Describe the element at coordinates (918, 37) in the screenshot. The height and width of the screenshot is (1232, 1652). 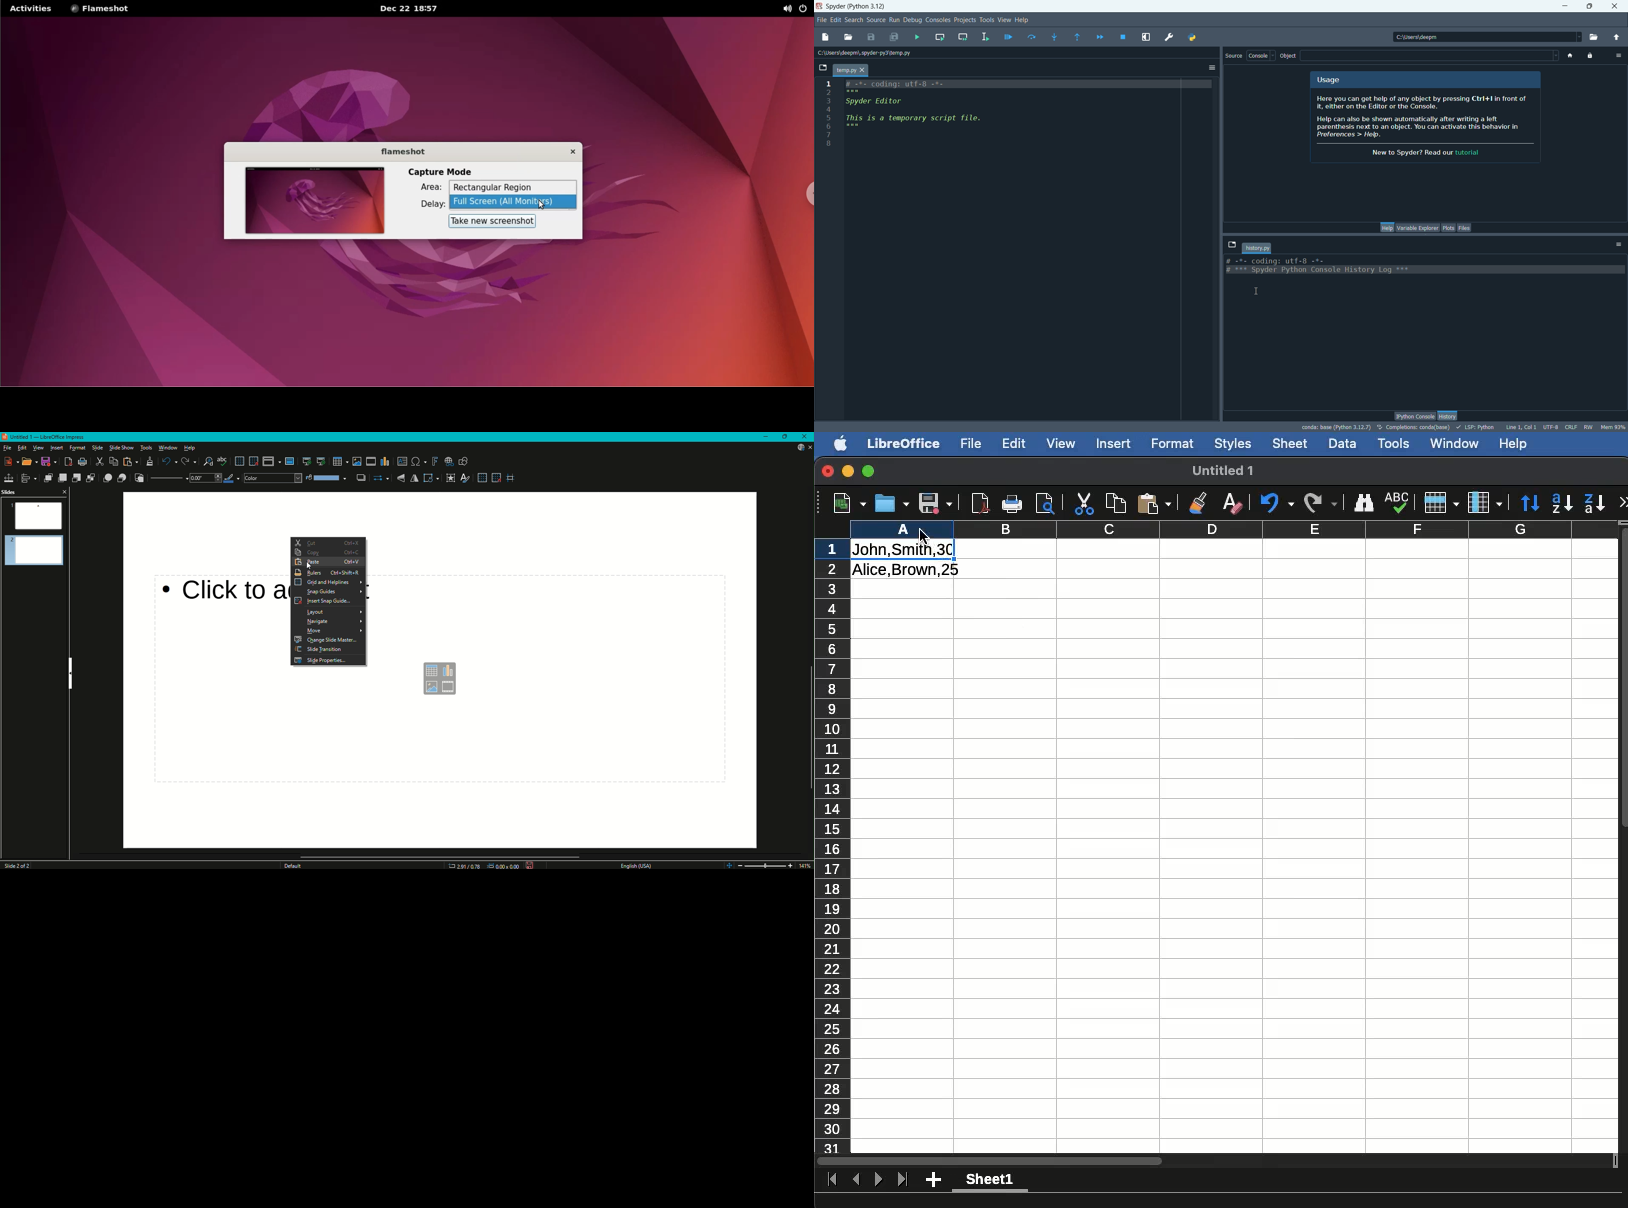
I see `run files` at that location.